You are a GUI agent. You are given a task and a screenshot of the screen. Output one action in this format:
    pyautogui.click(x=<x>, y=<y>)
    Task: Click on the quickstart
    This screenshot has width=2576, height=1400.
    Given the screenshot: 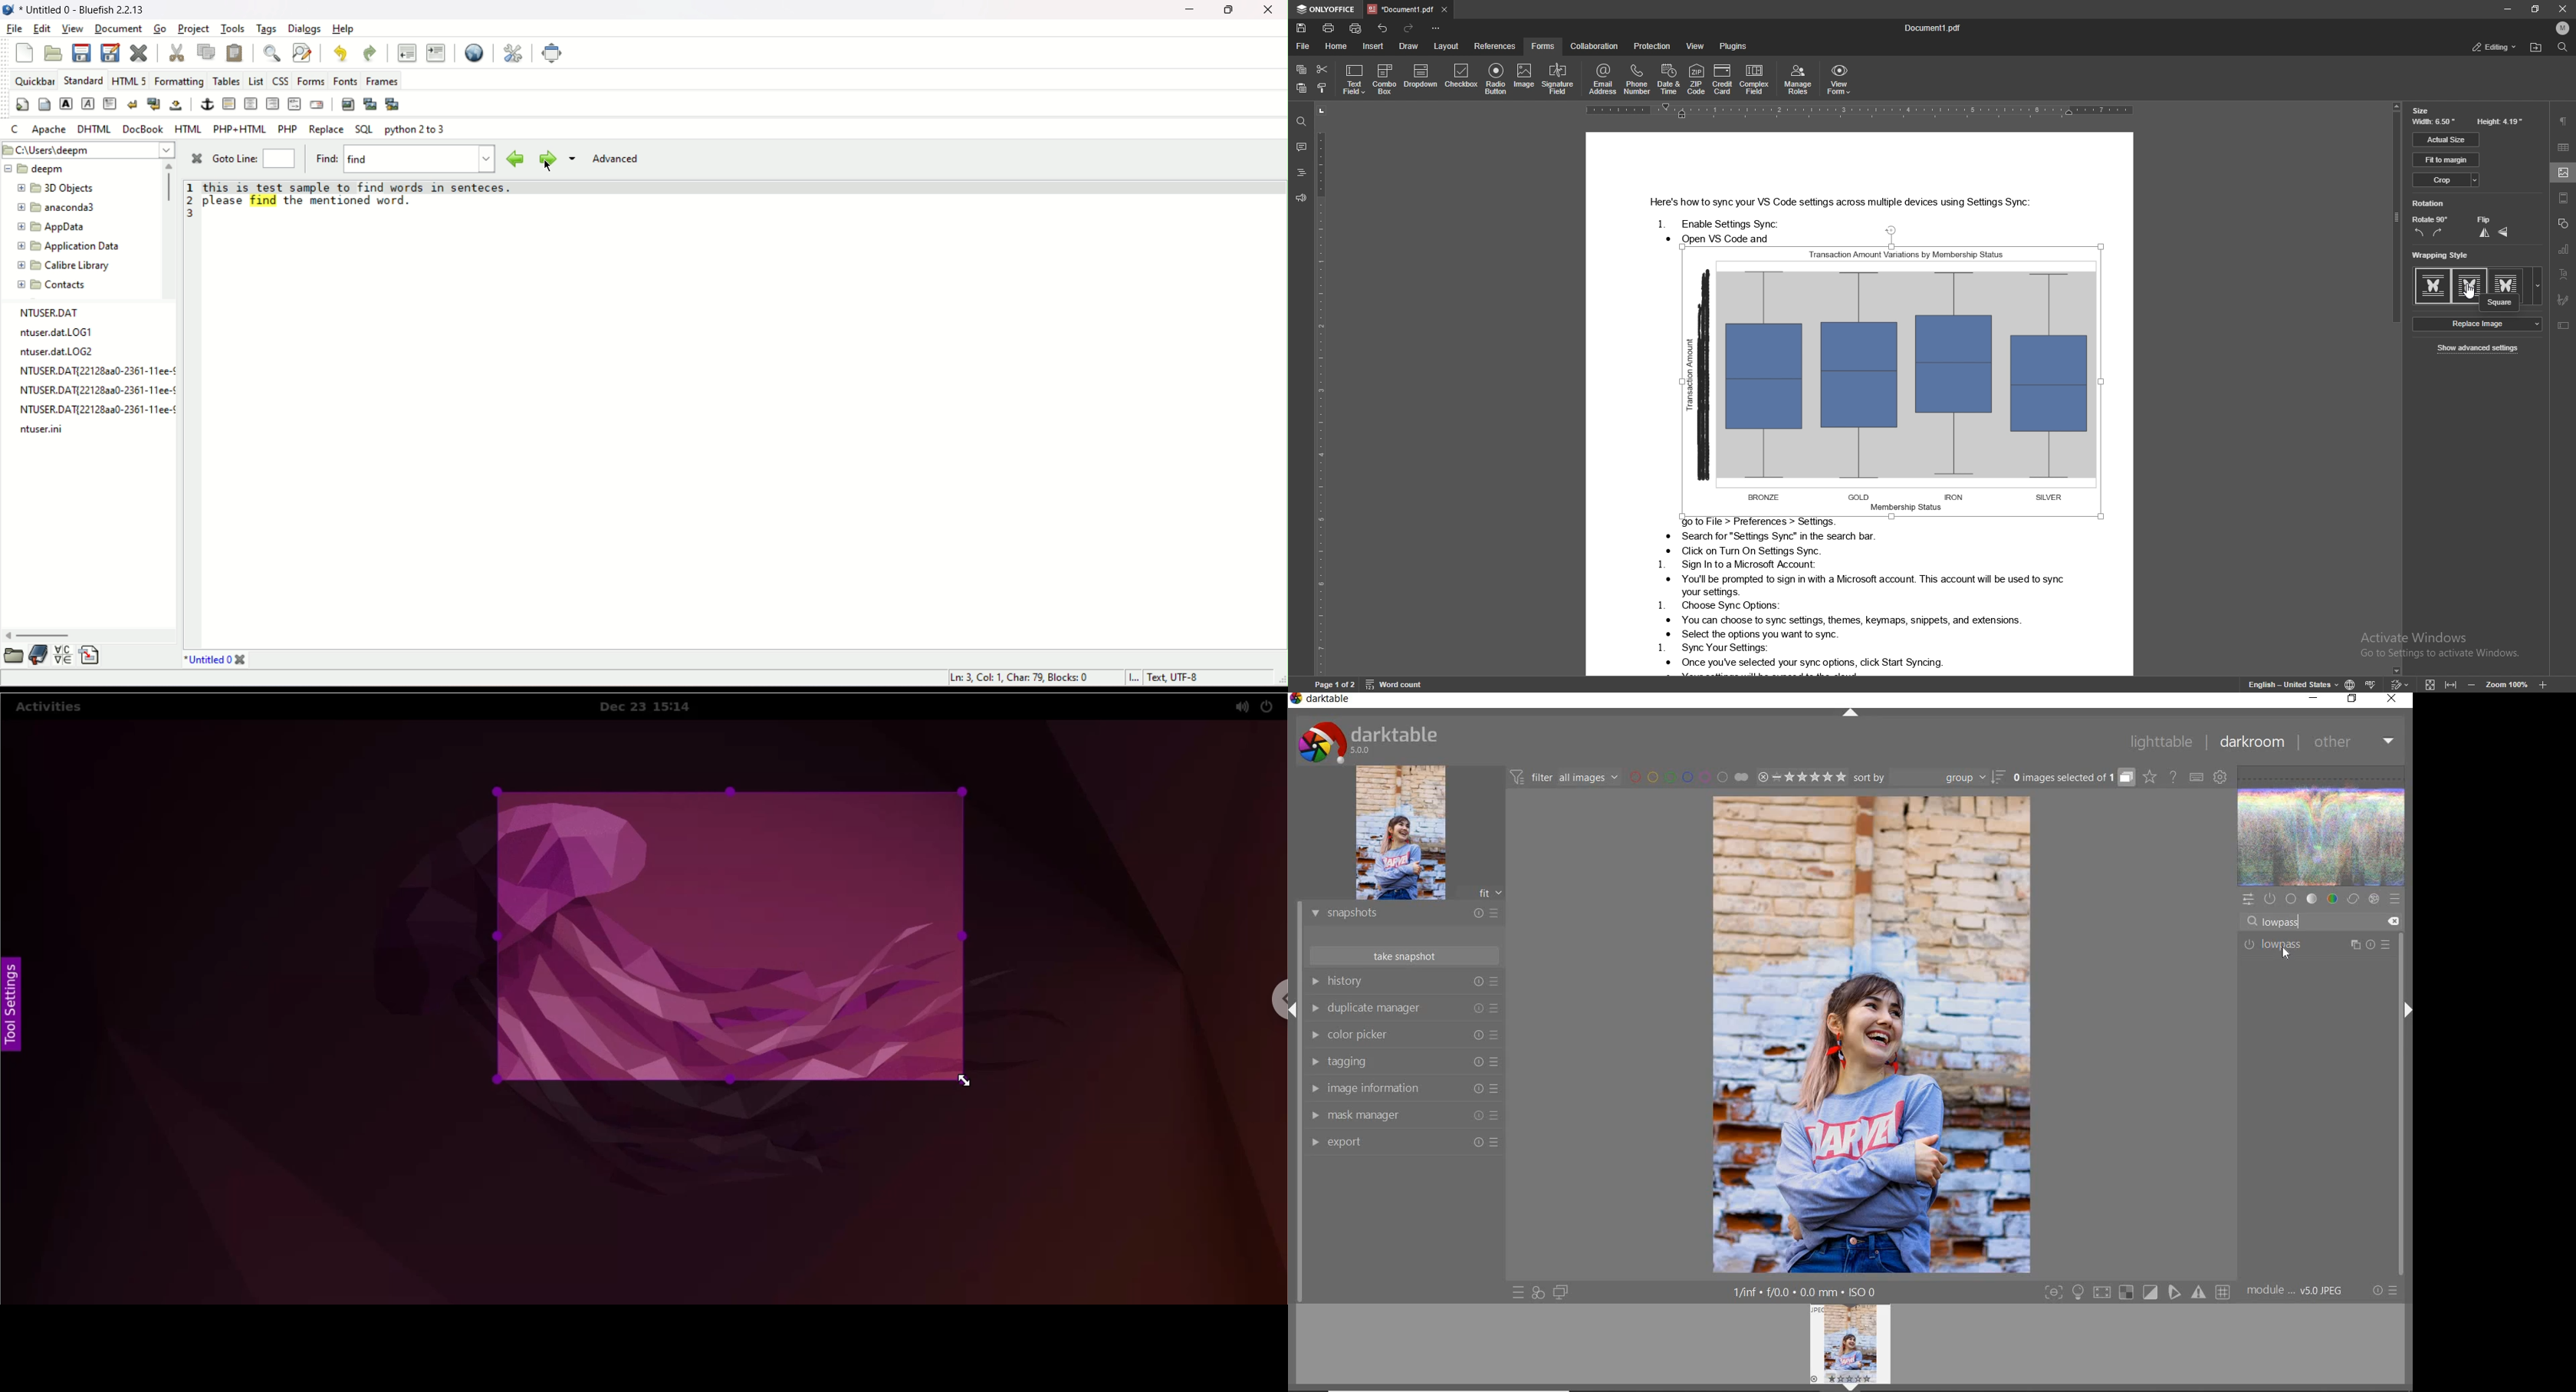 What is the action you would take?
    pyautogui.click(x=21, y=104)
    